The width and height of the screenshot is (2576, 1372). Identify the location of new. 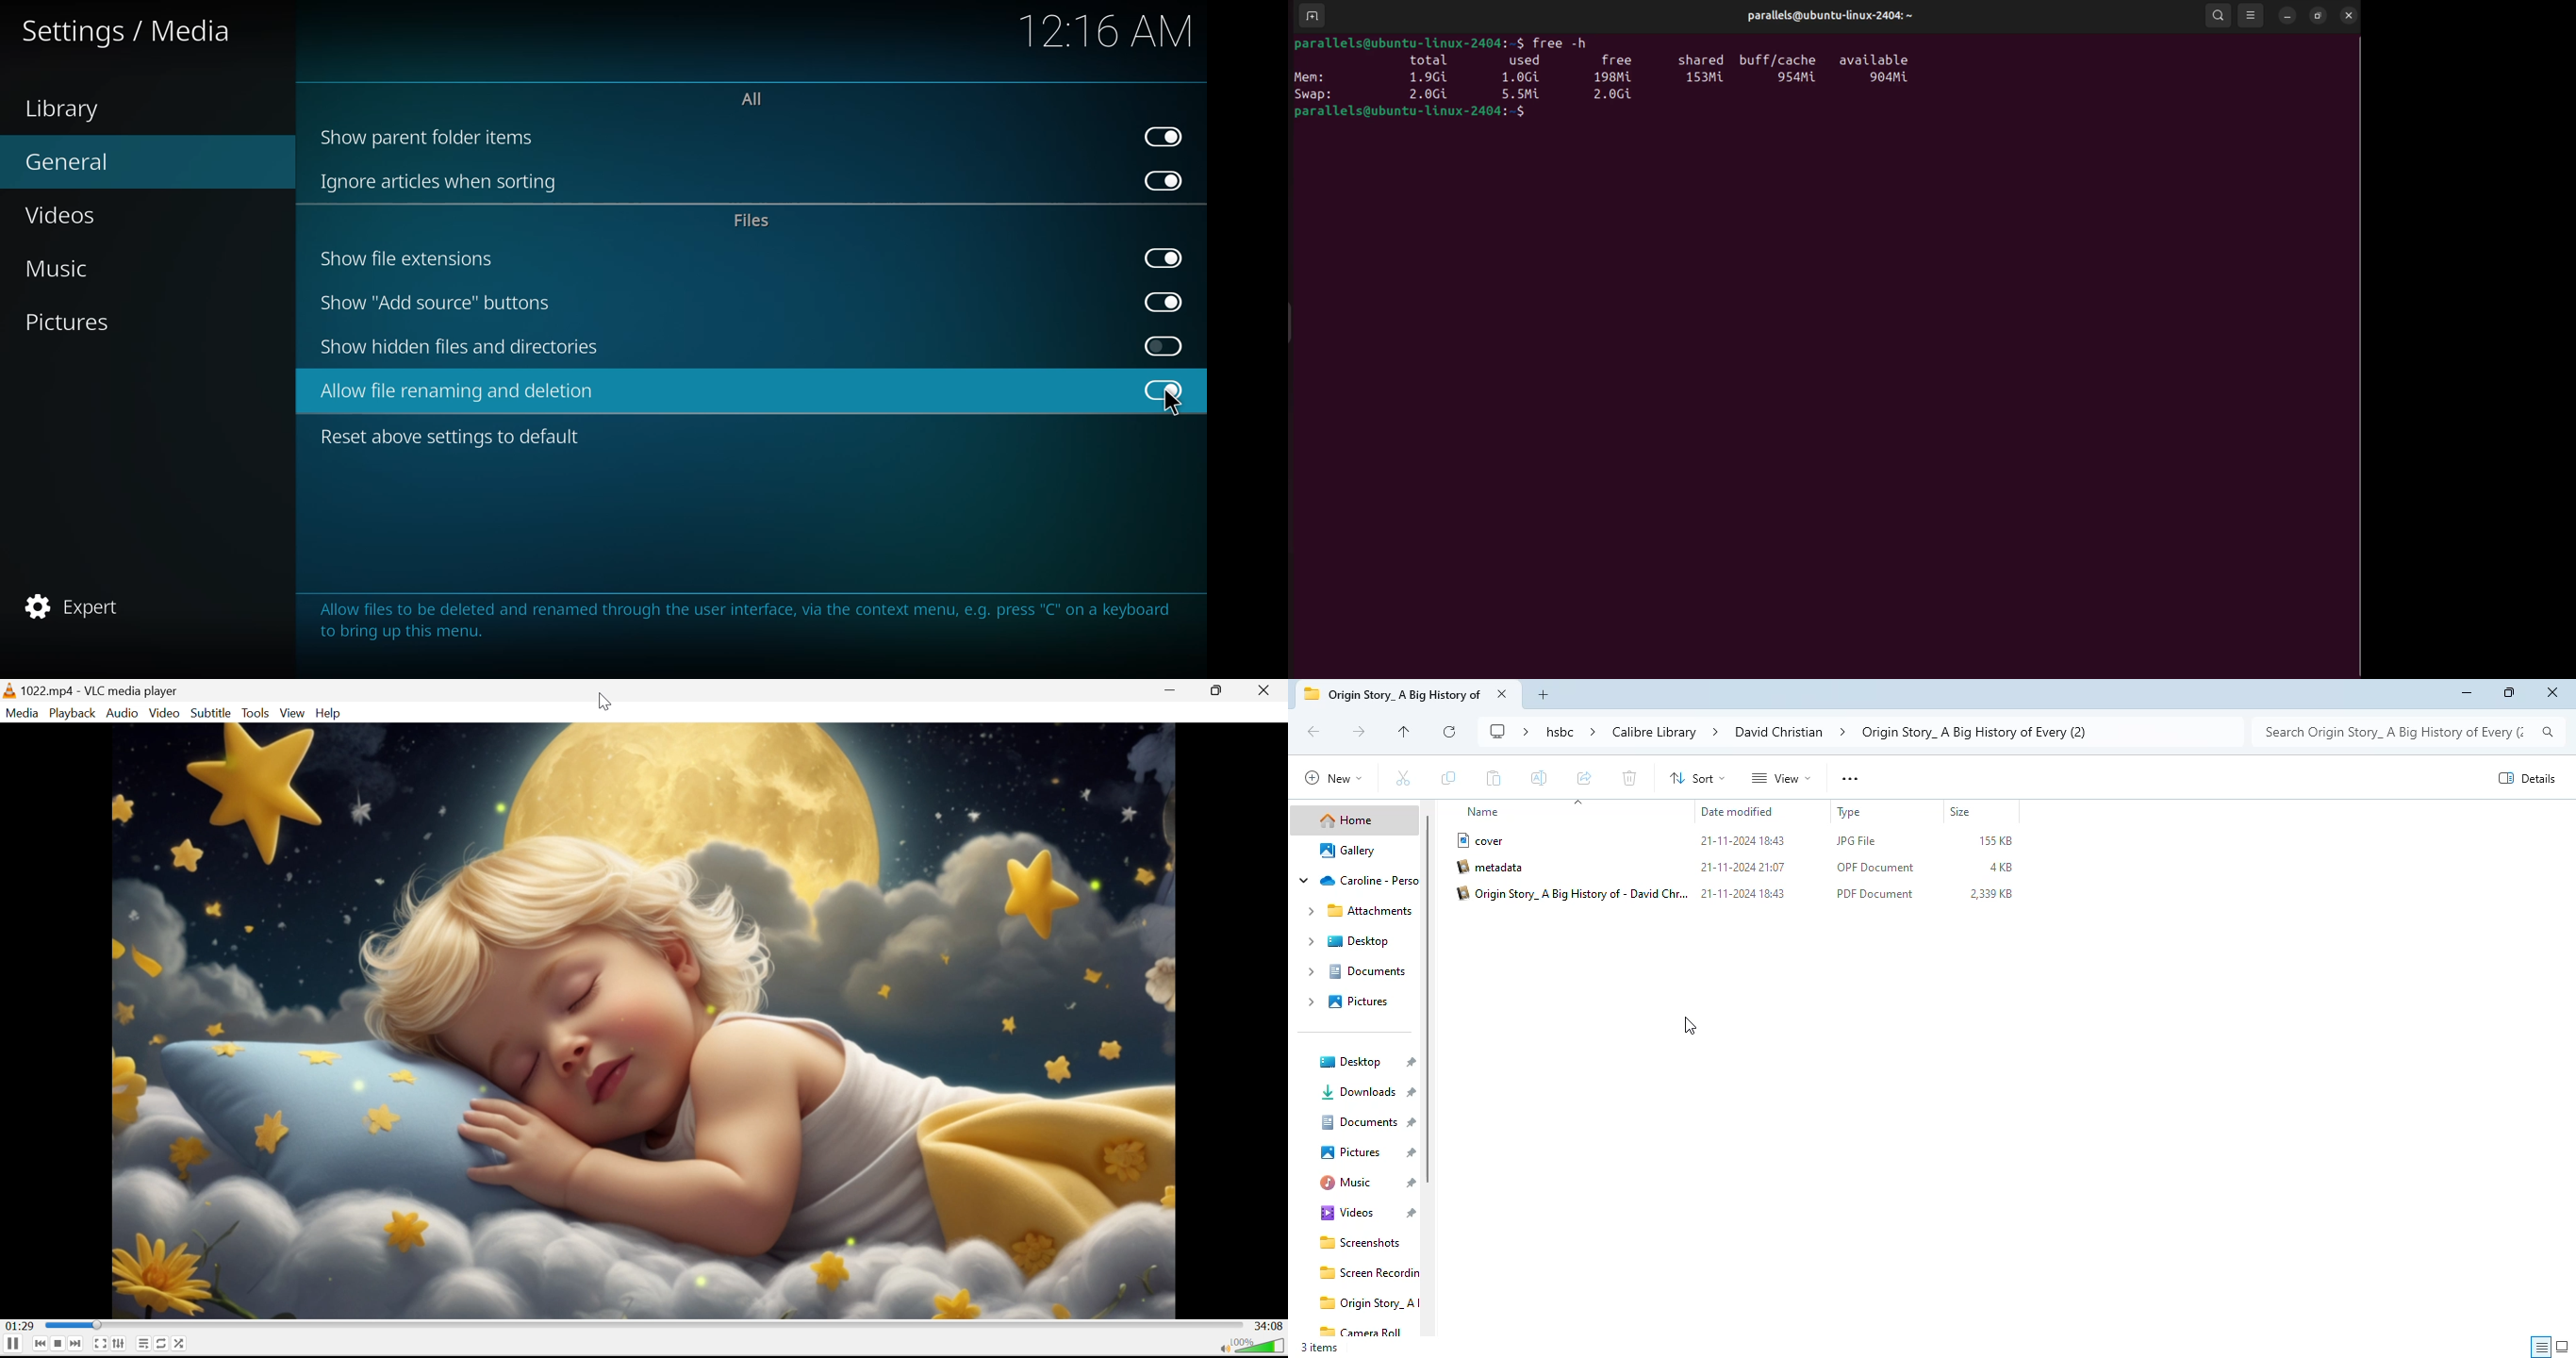
(1332, 777).